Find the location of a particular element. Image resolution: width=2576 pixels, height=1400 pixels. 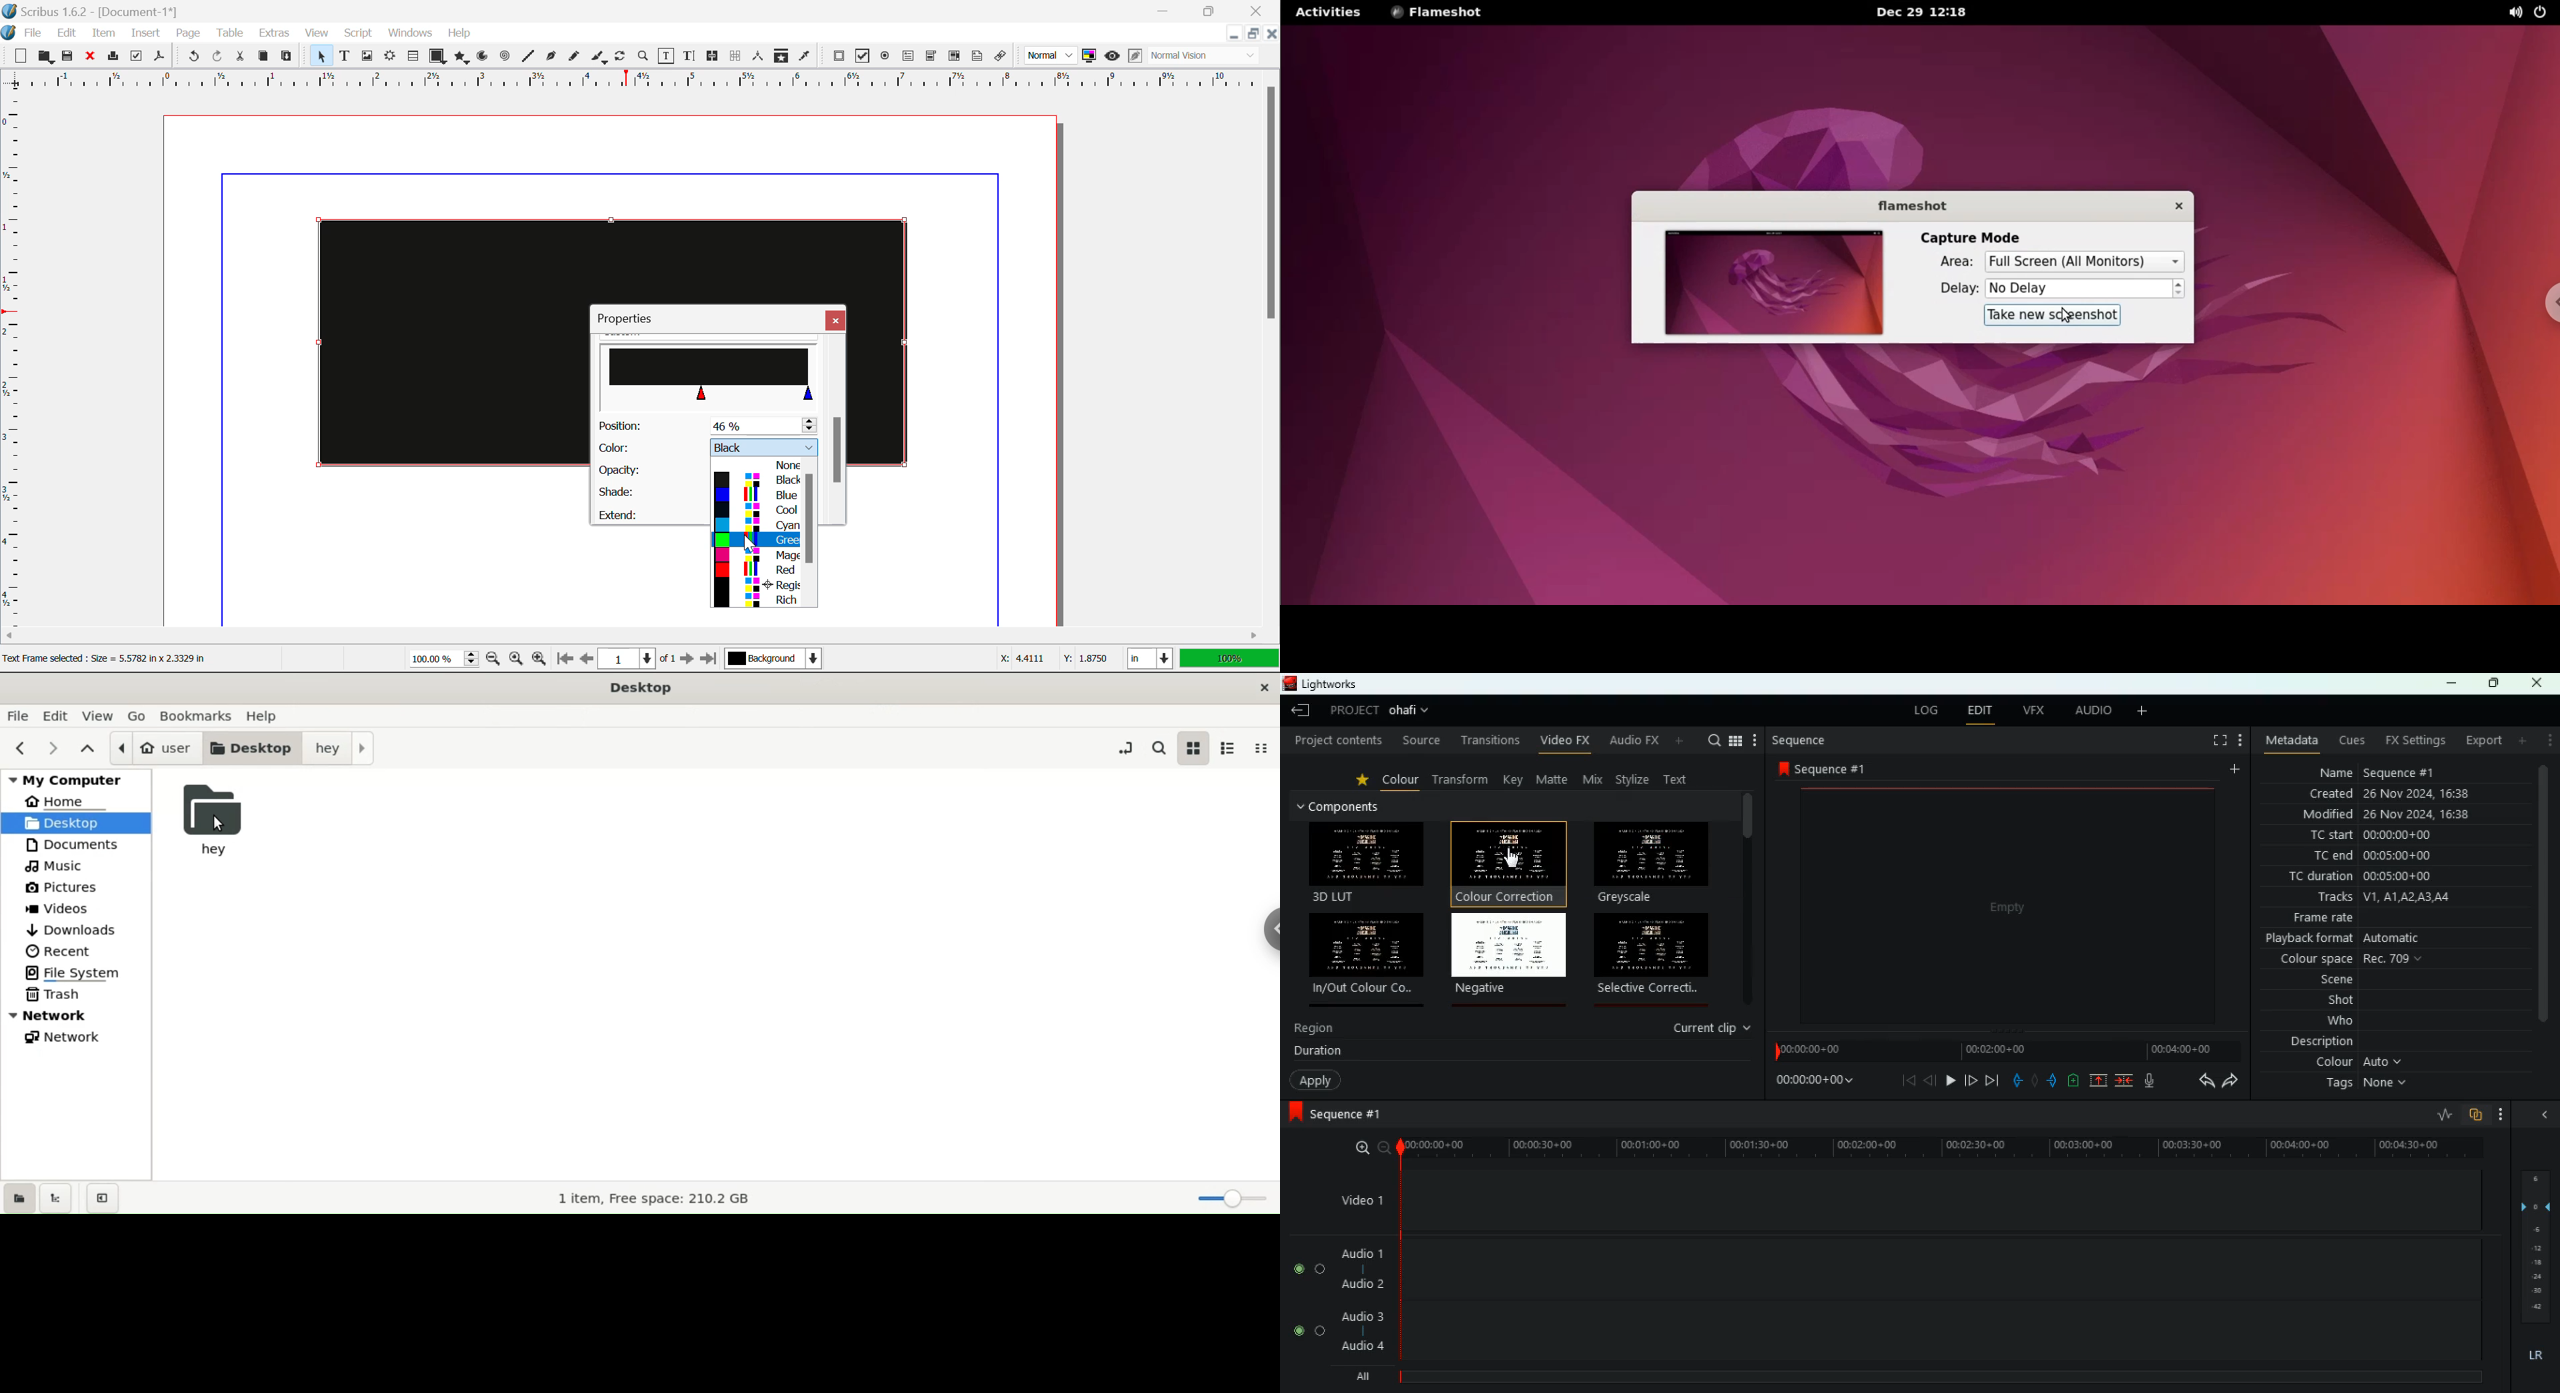

time is located at coordinates (1811, 1083).